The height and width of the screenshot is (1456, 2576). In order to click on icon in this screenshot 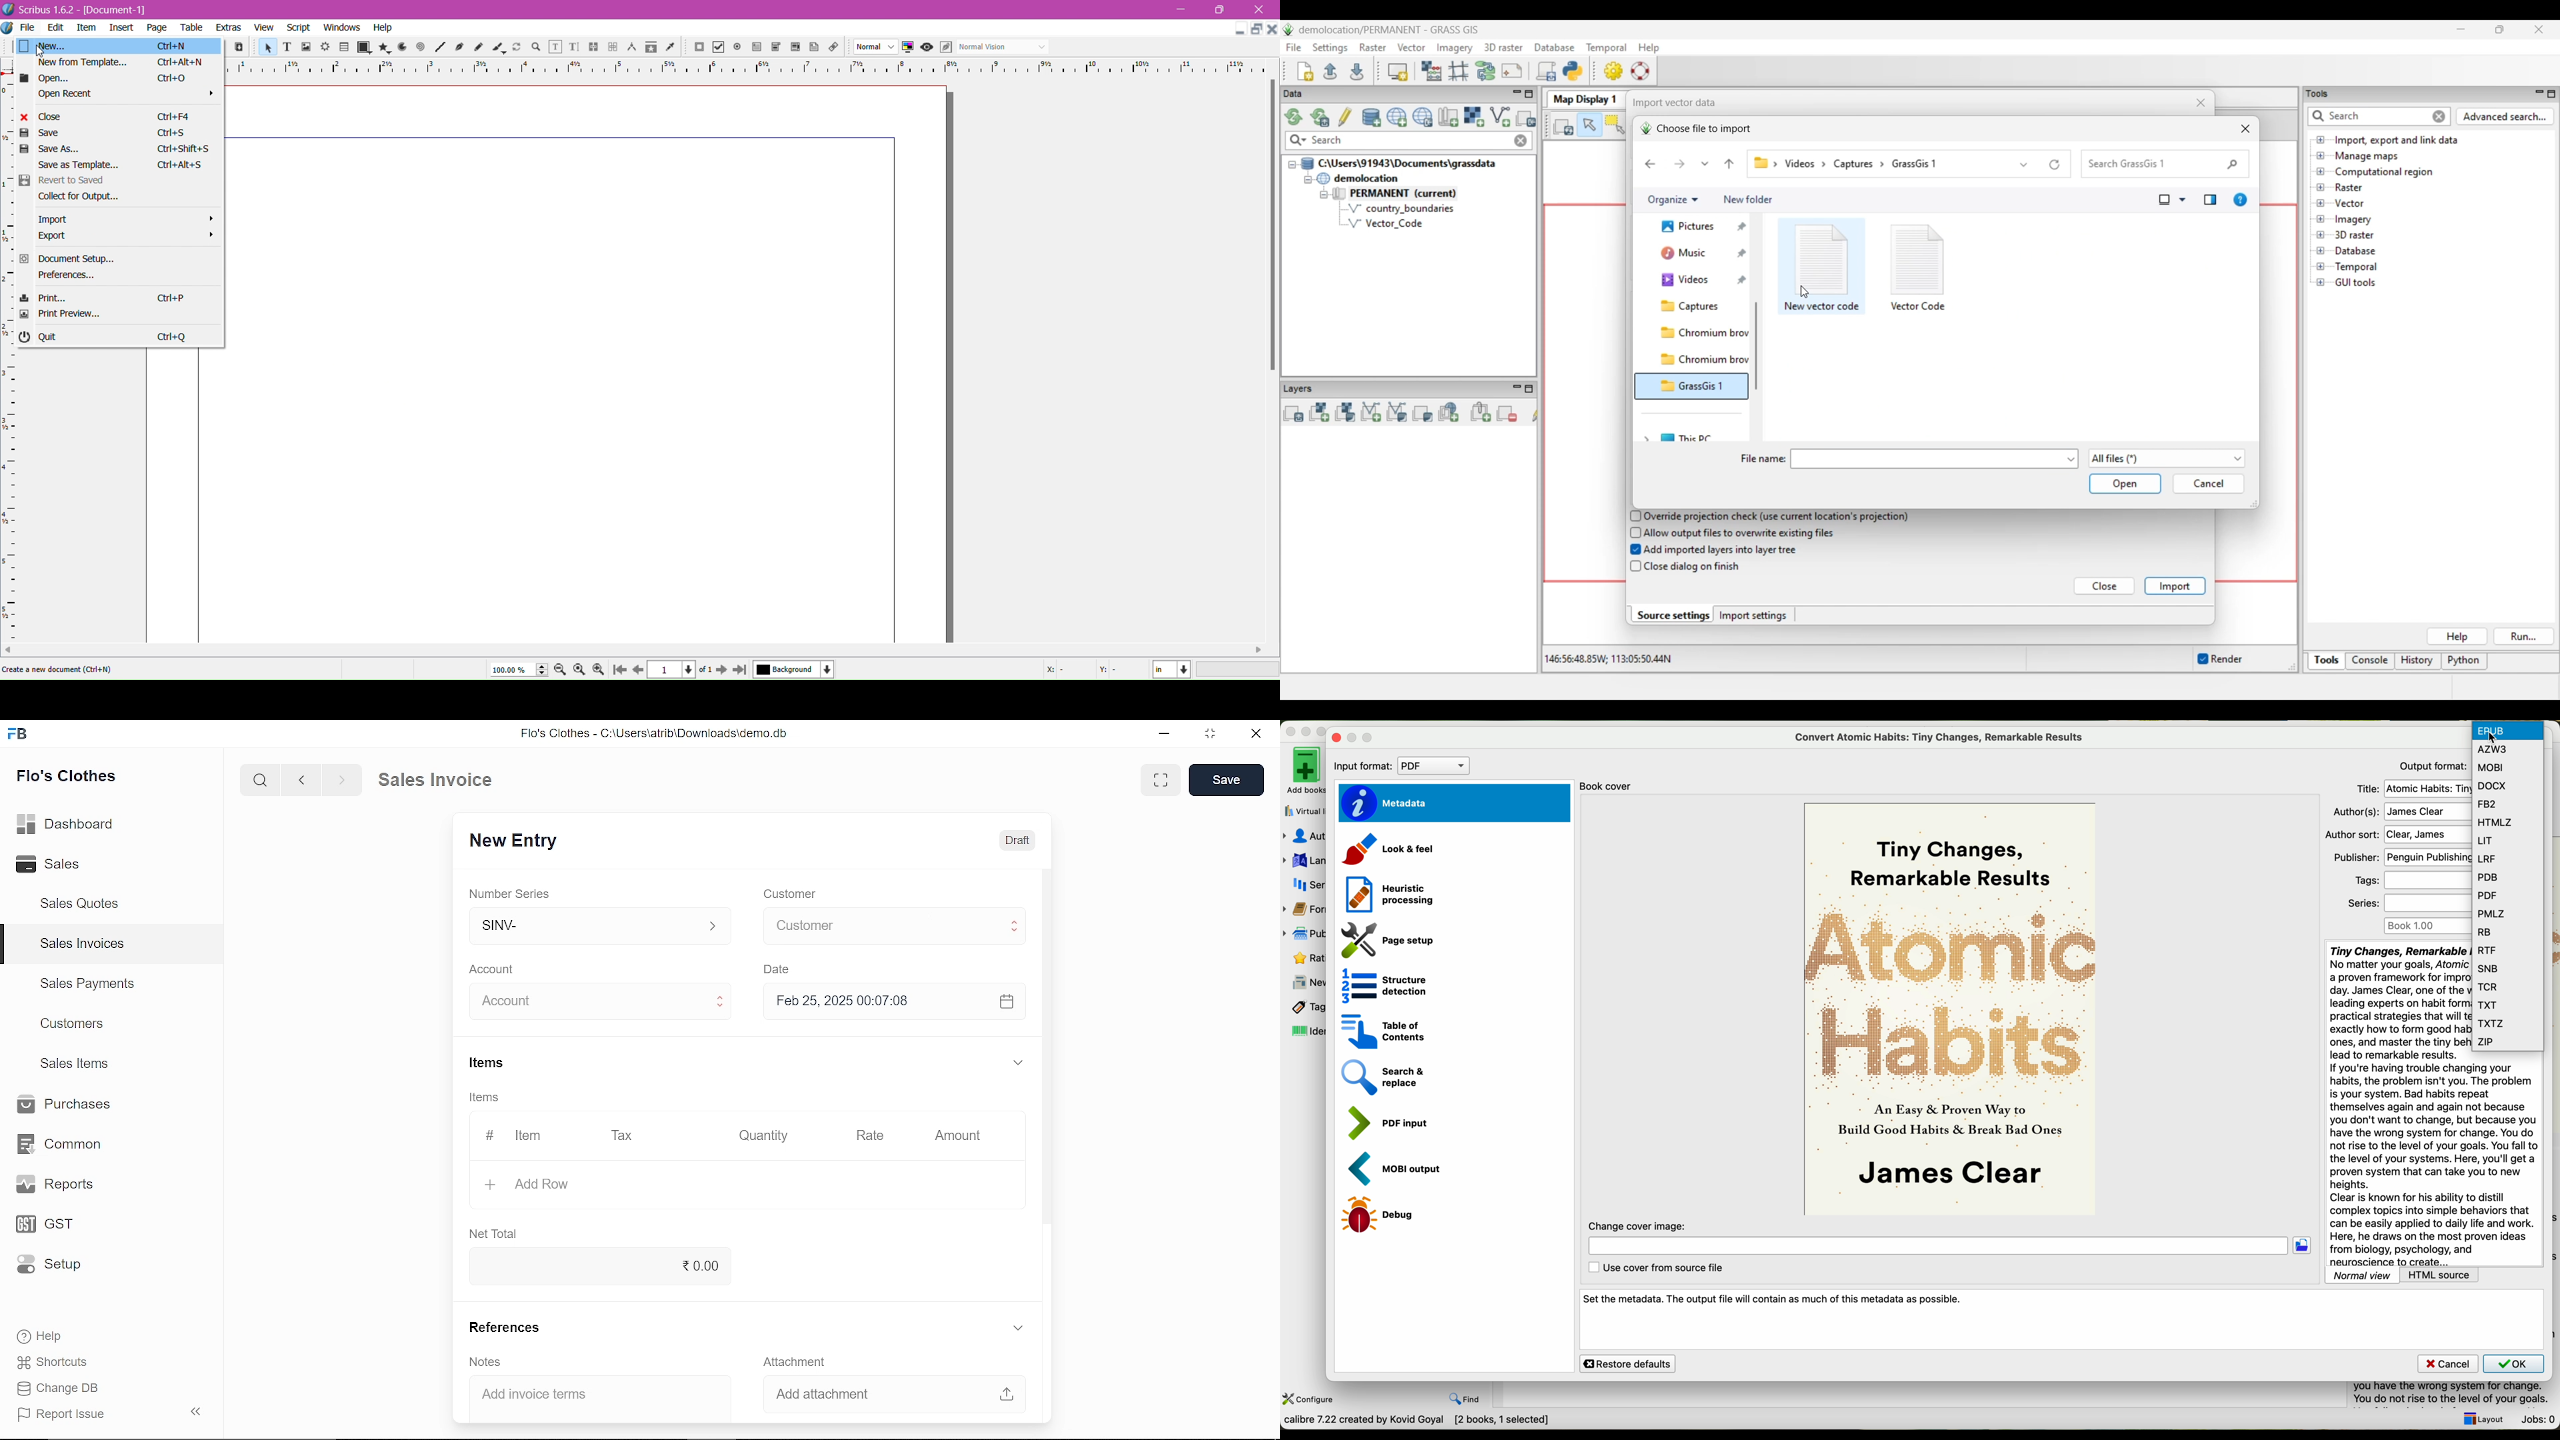, I will do `click(697, 48)`.